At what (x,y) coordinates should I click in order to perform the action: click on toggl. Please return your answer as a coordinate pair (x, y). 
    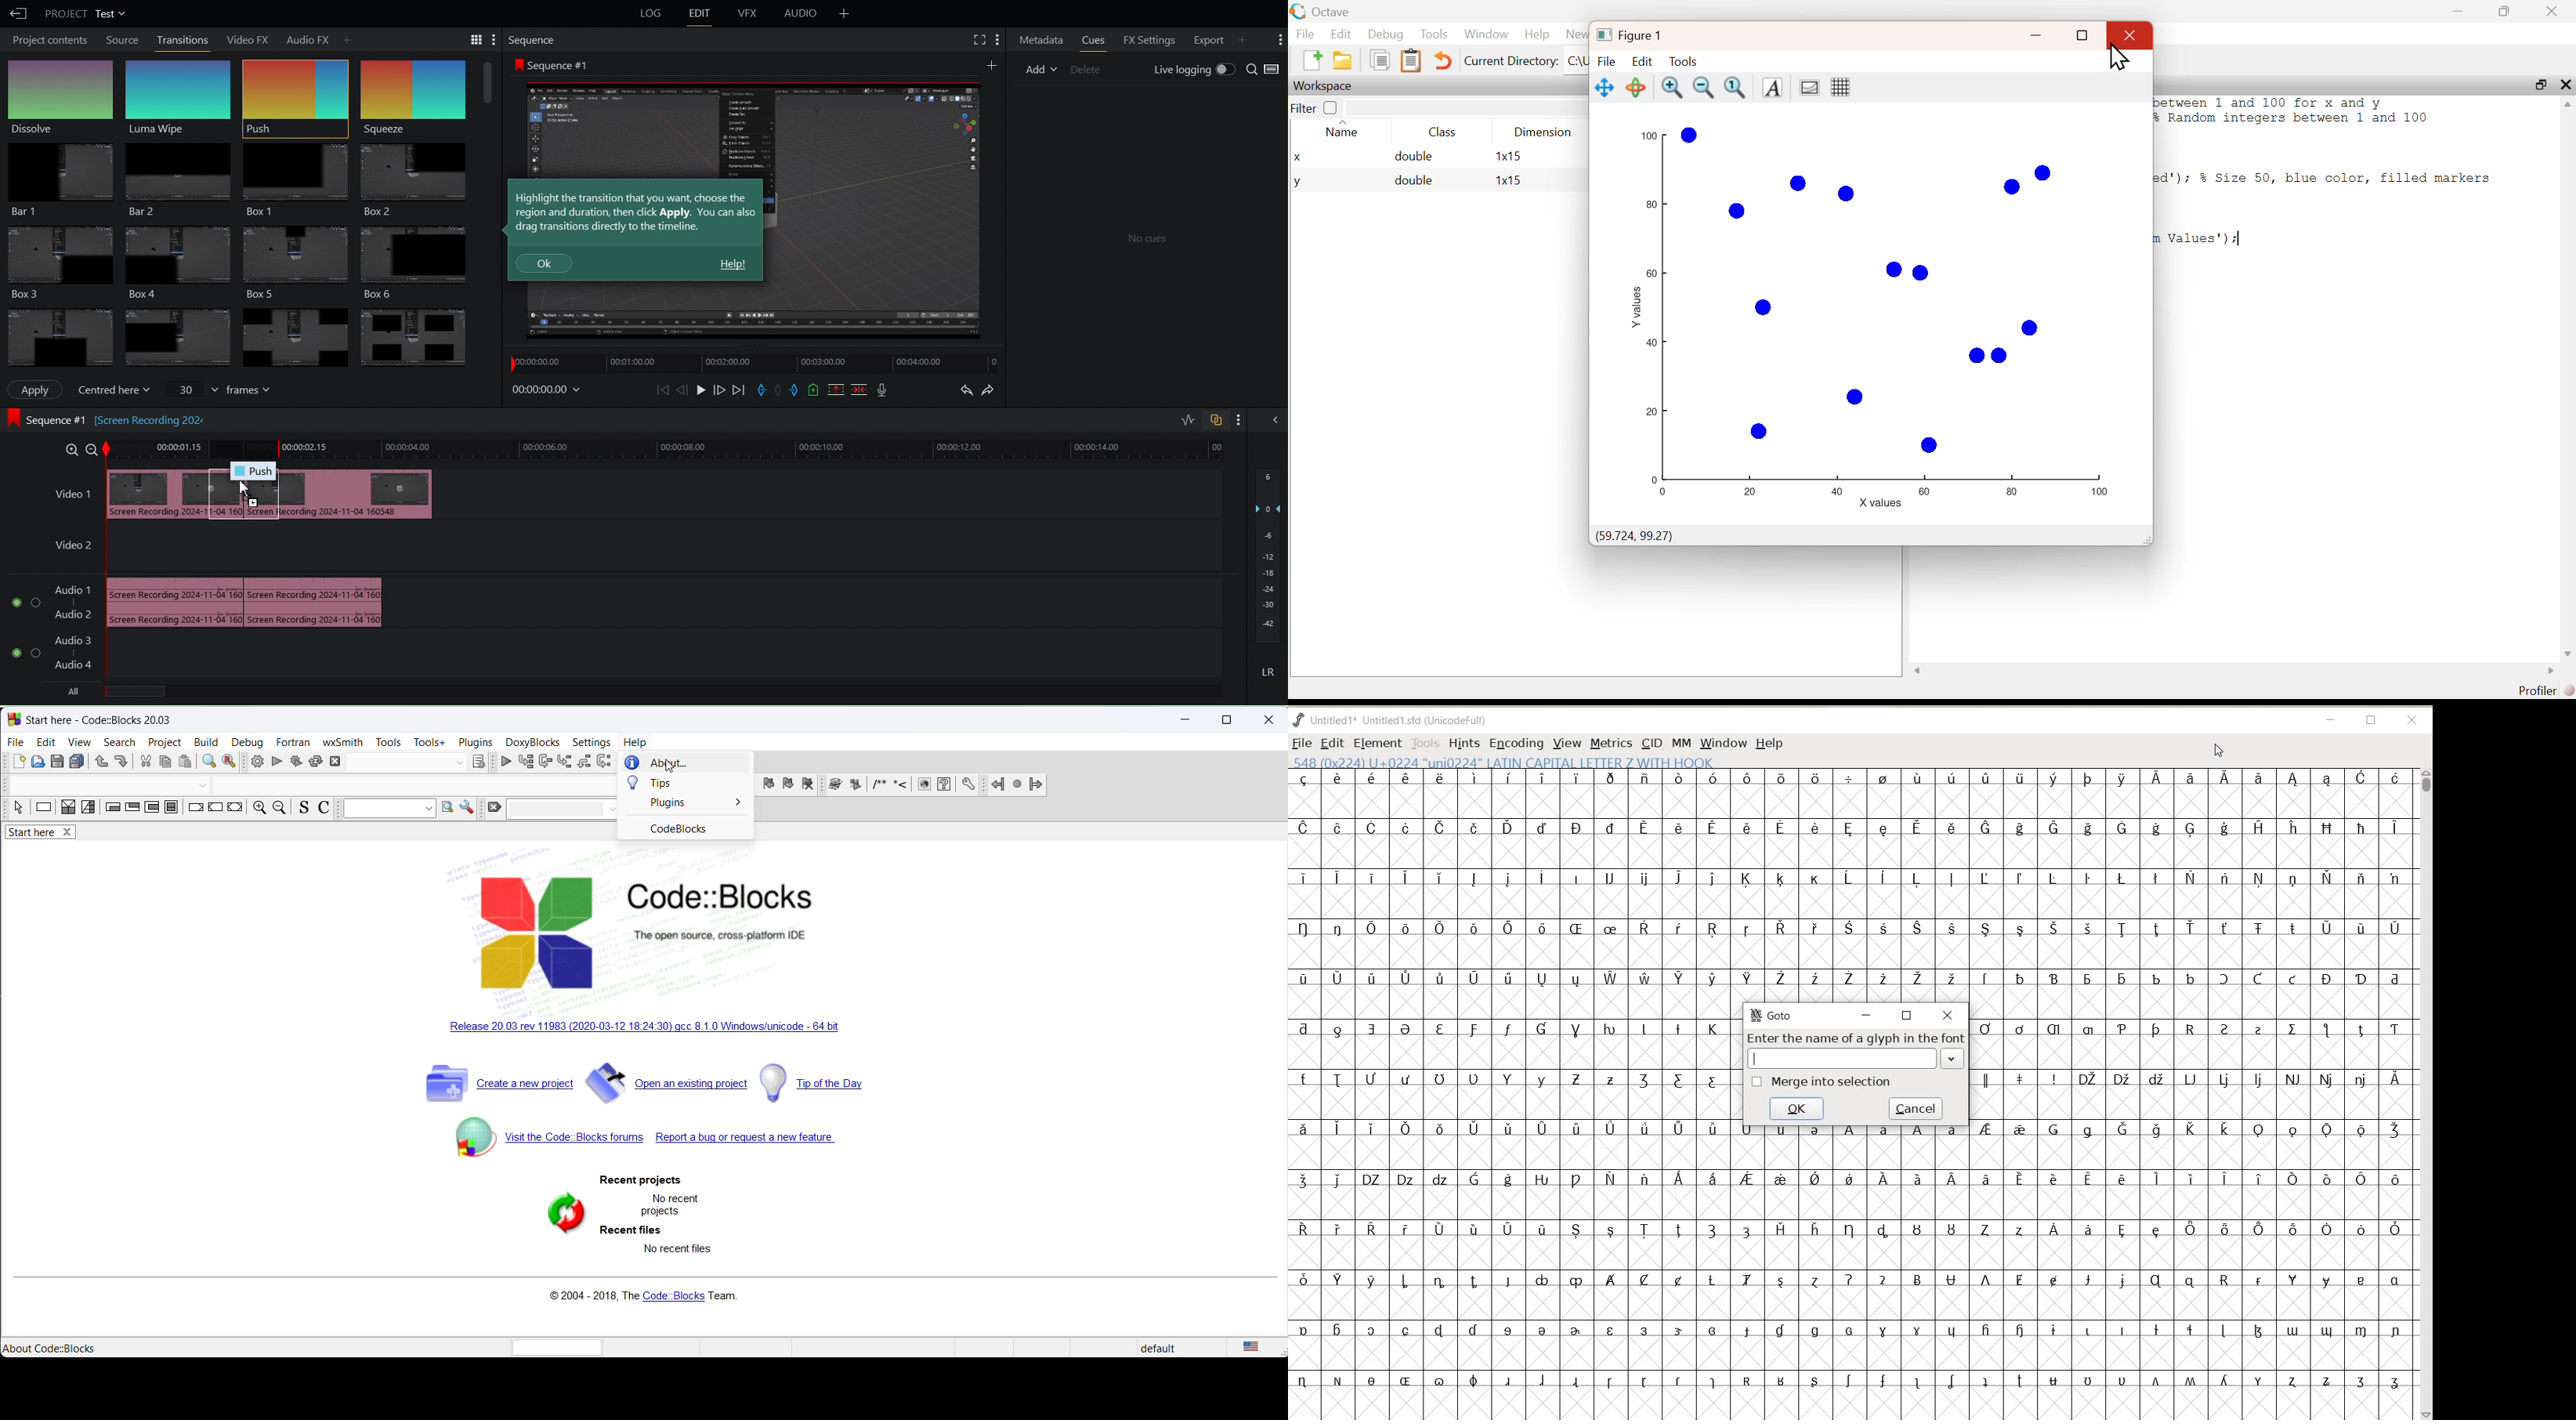
    Looking at the image, I should click on (35, 605).